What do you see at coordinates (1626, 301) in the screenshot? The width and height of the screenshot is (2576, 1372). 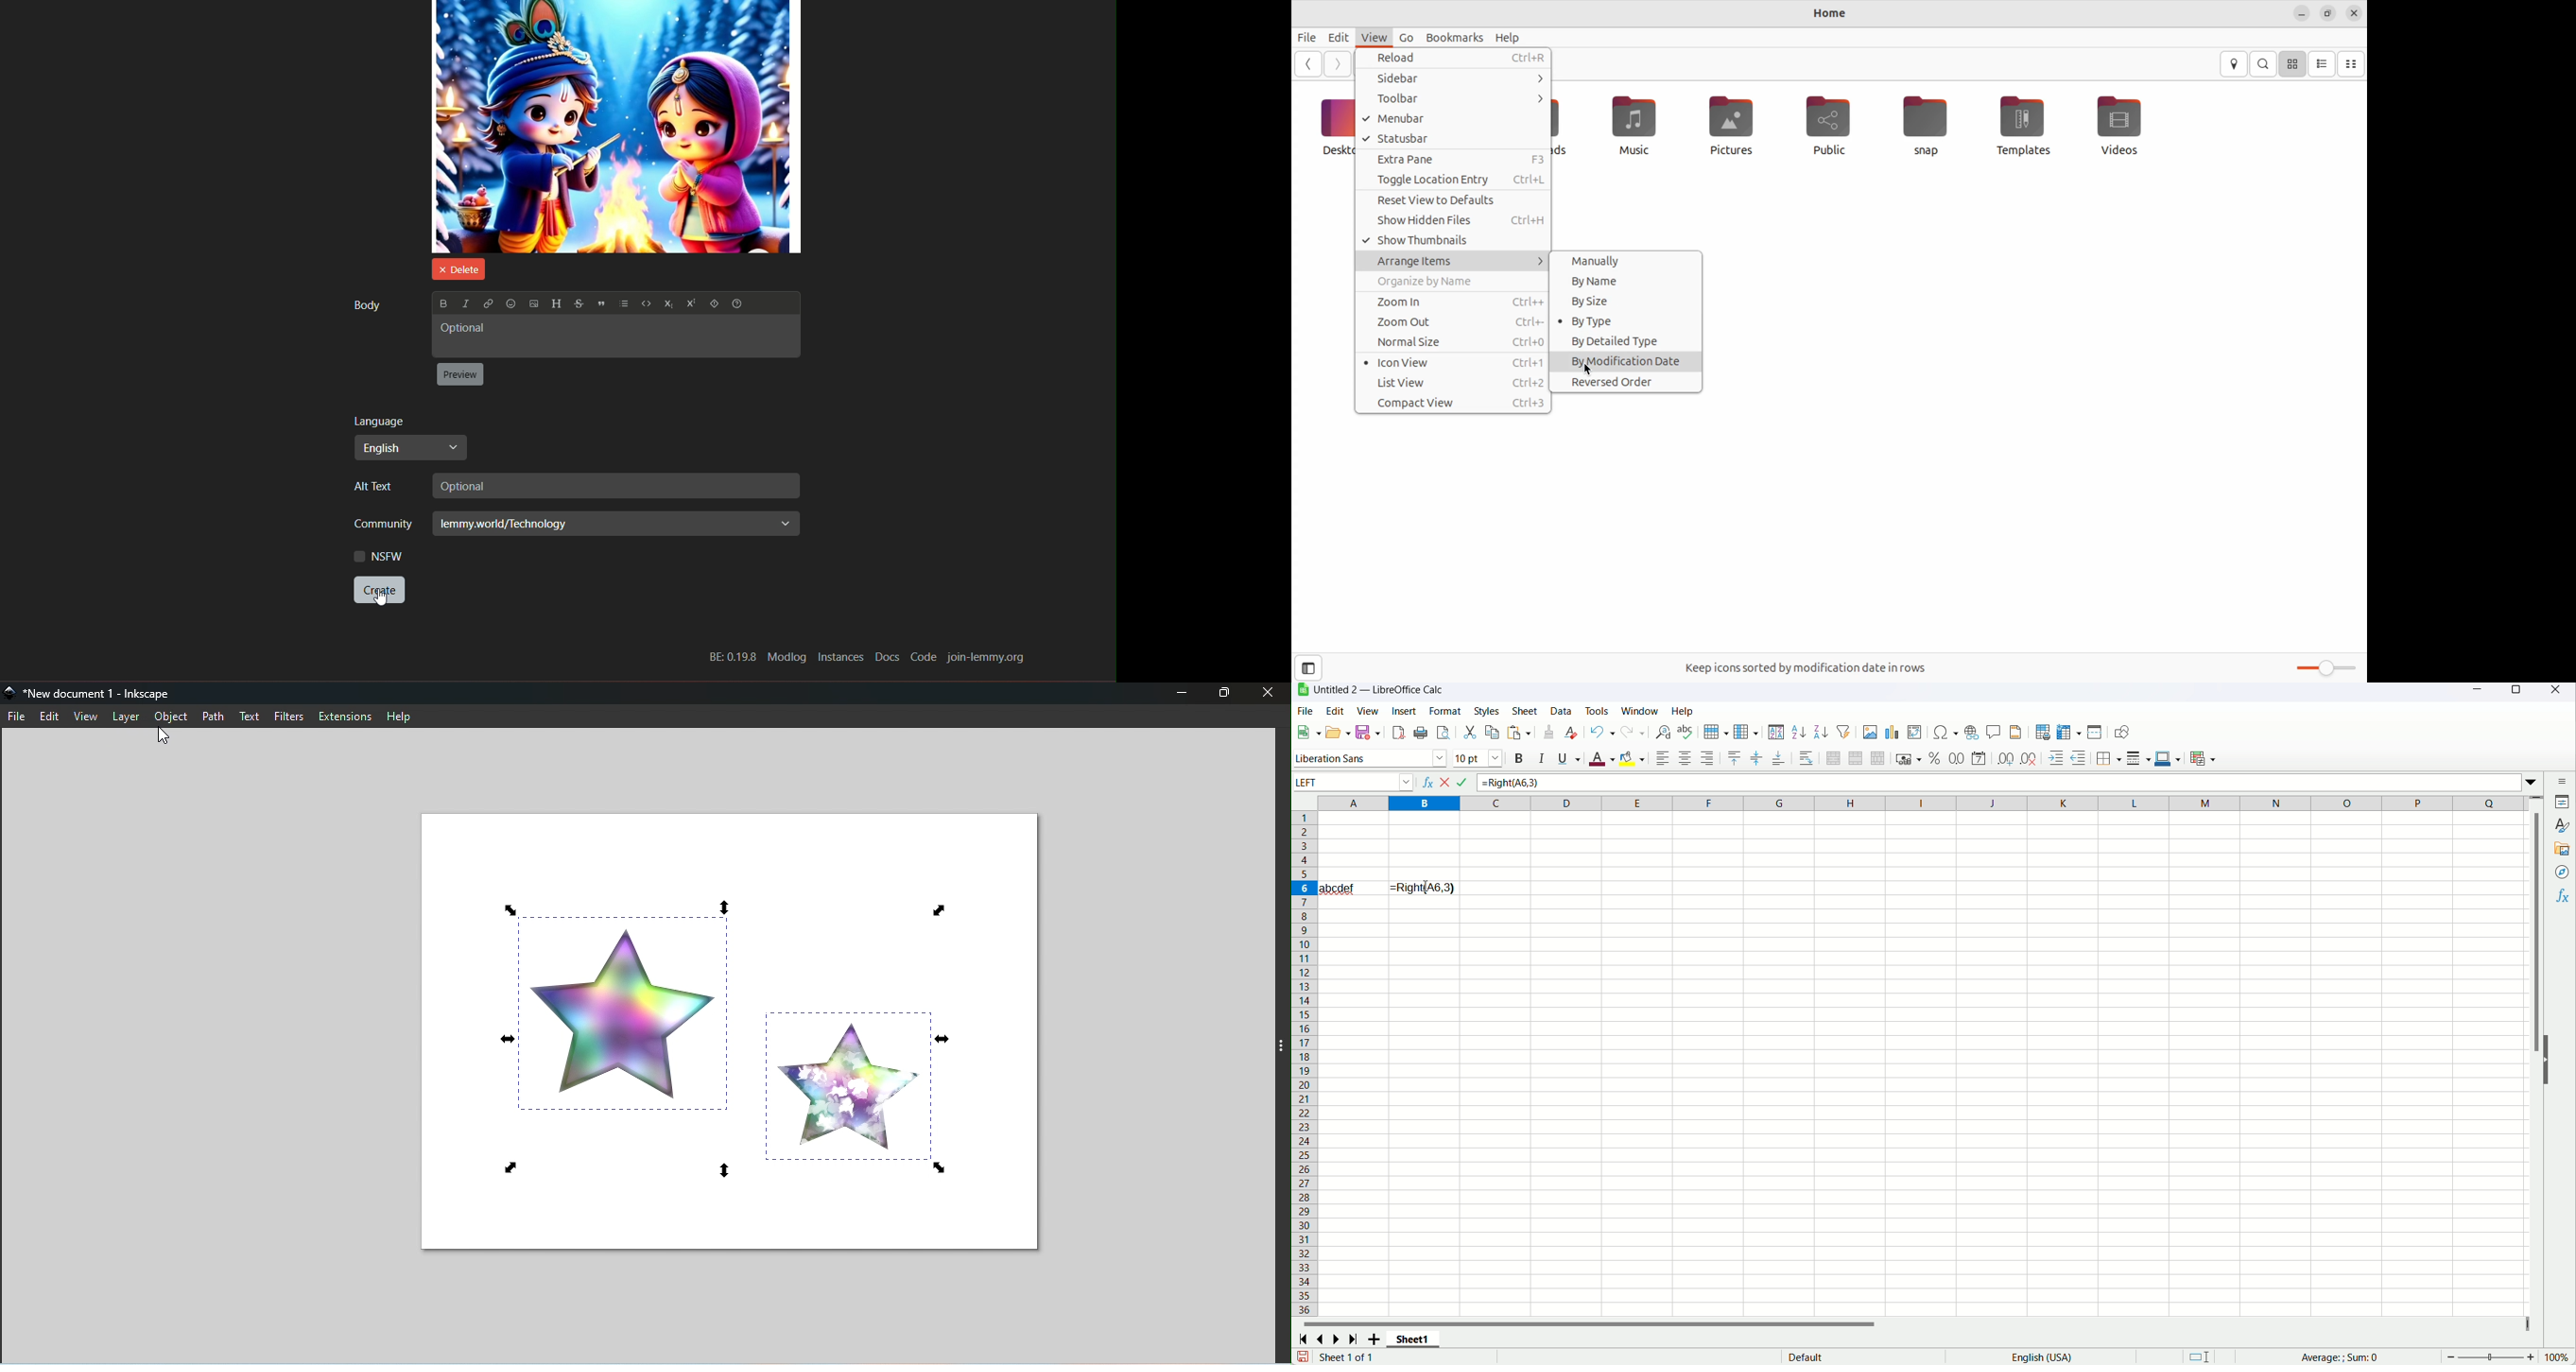 I see `by size` at bounding box center [1626, 301].